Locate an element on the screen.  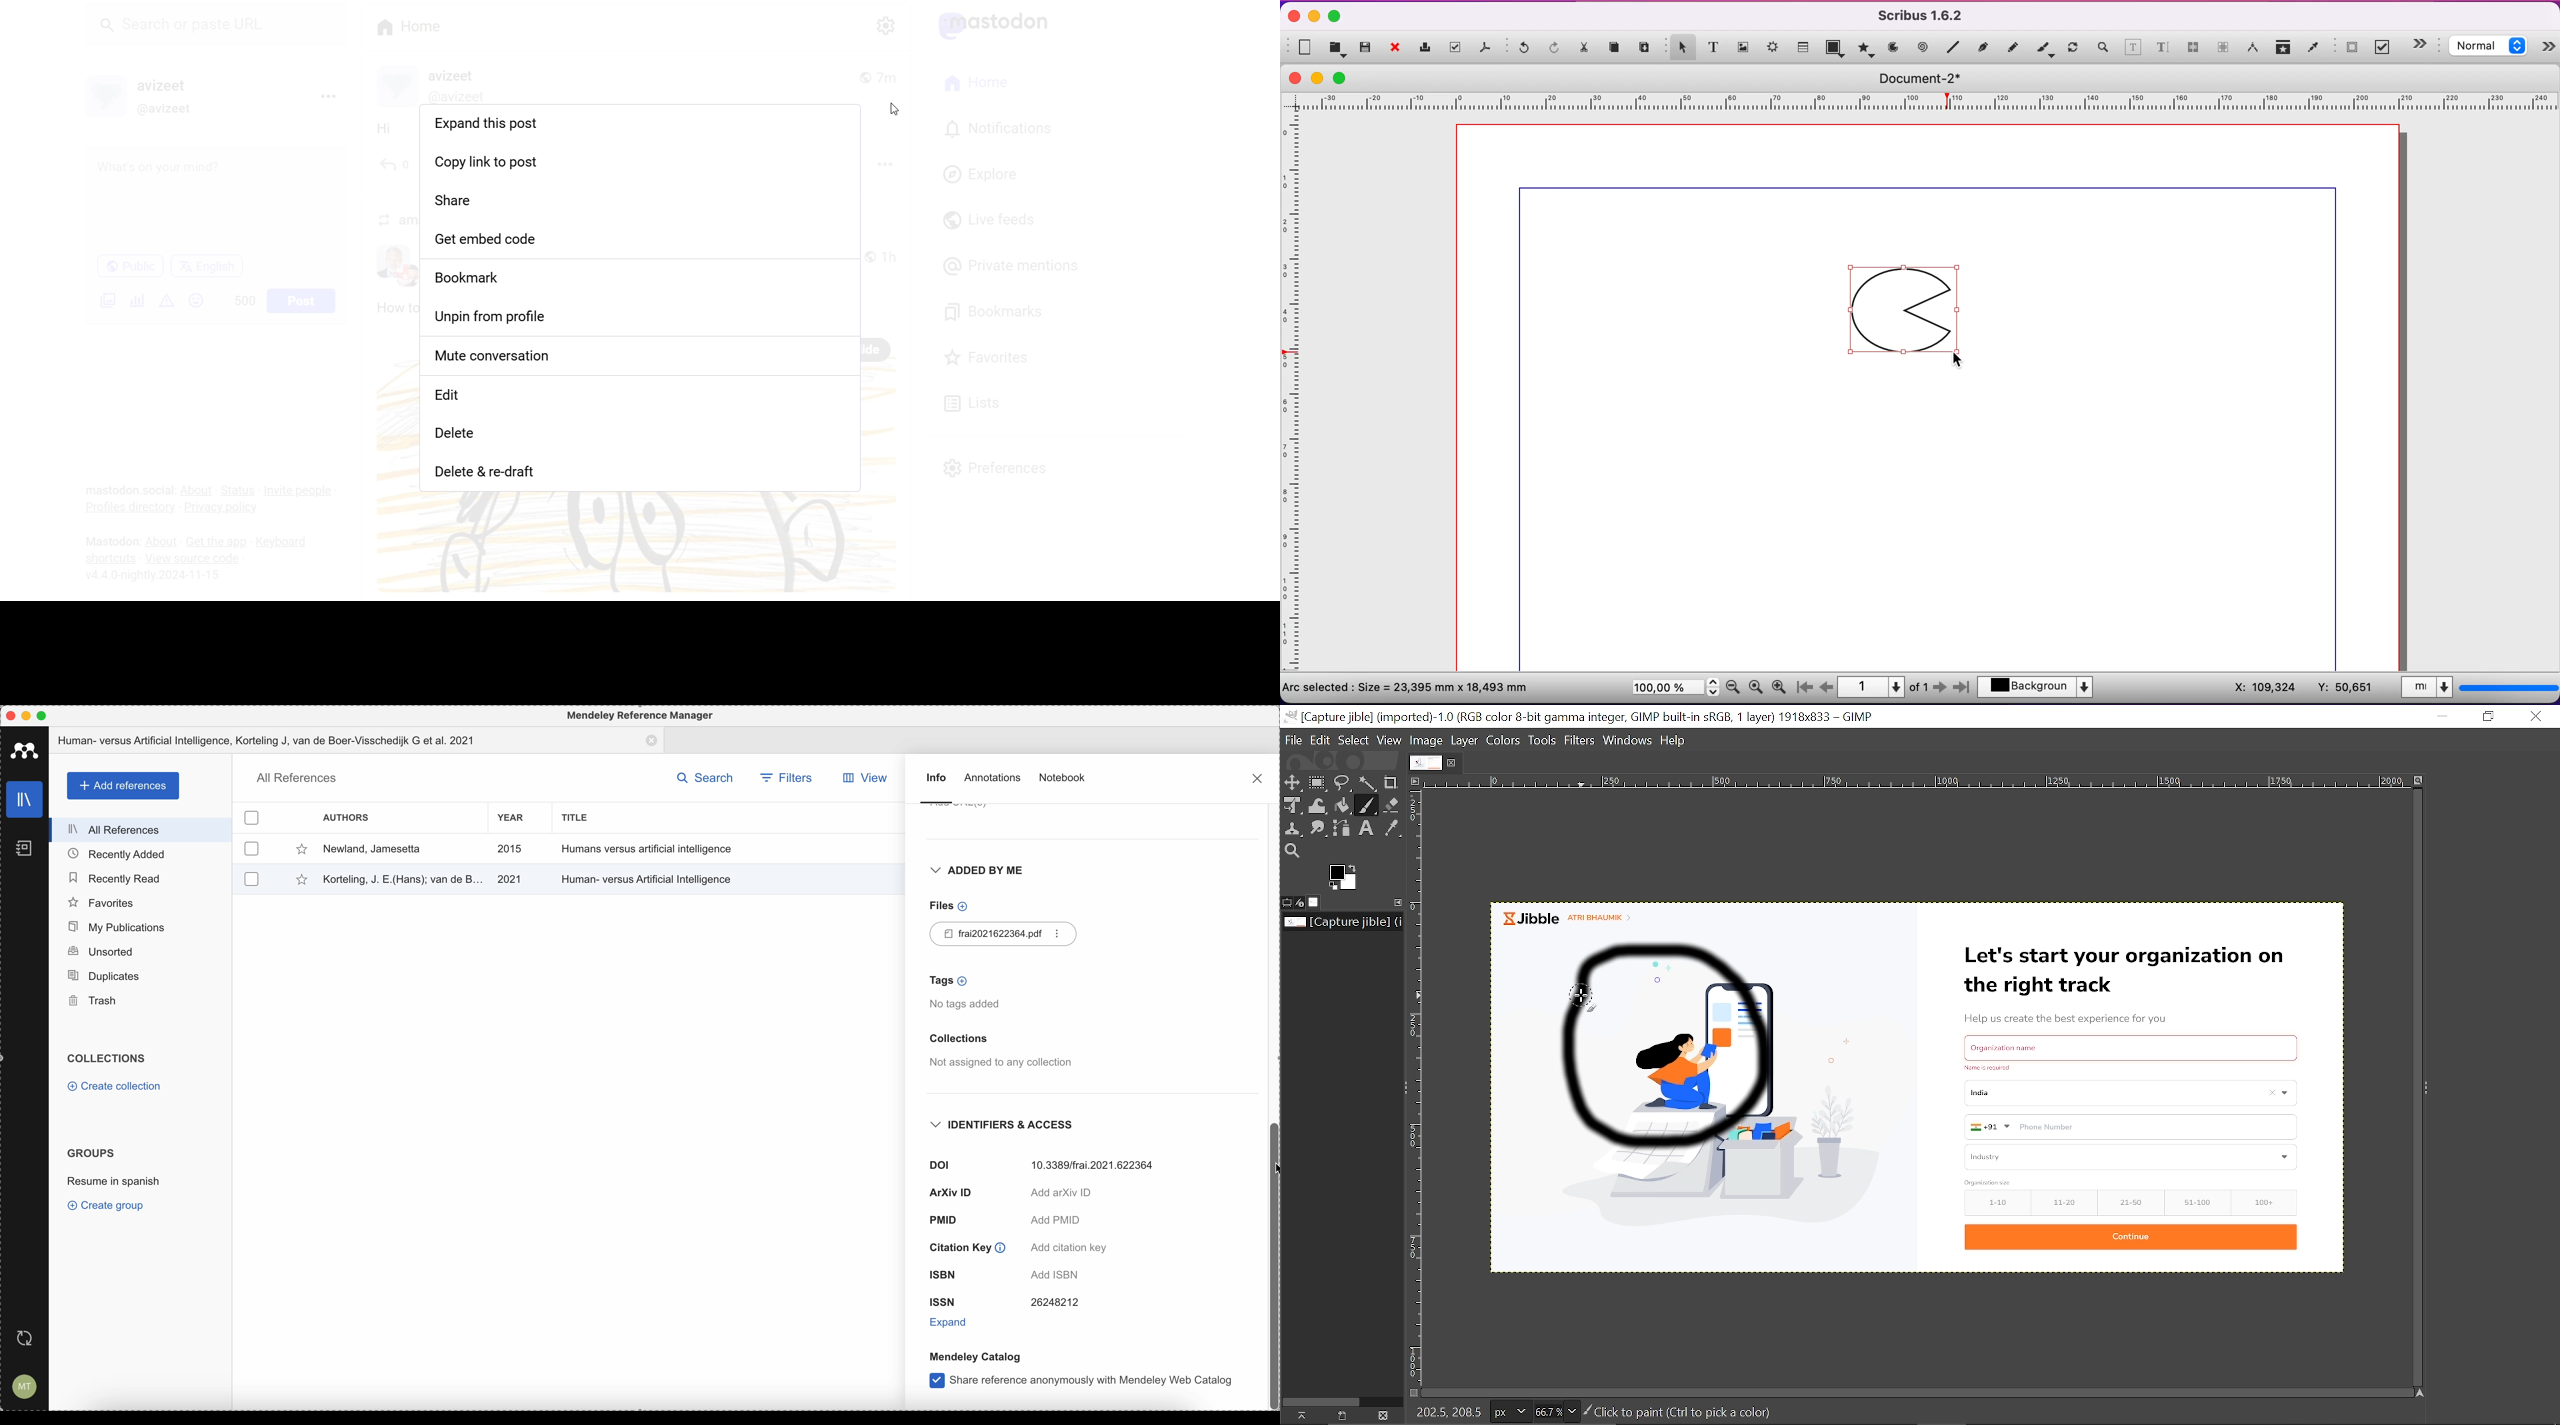
go one page backwards is located at coordinates (1826, 687).